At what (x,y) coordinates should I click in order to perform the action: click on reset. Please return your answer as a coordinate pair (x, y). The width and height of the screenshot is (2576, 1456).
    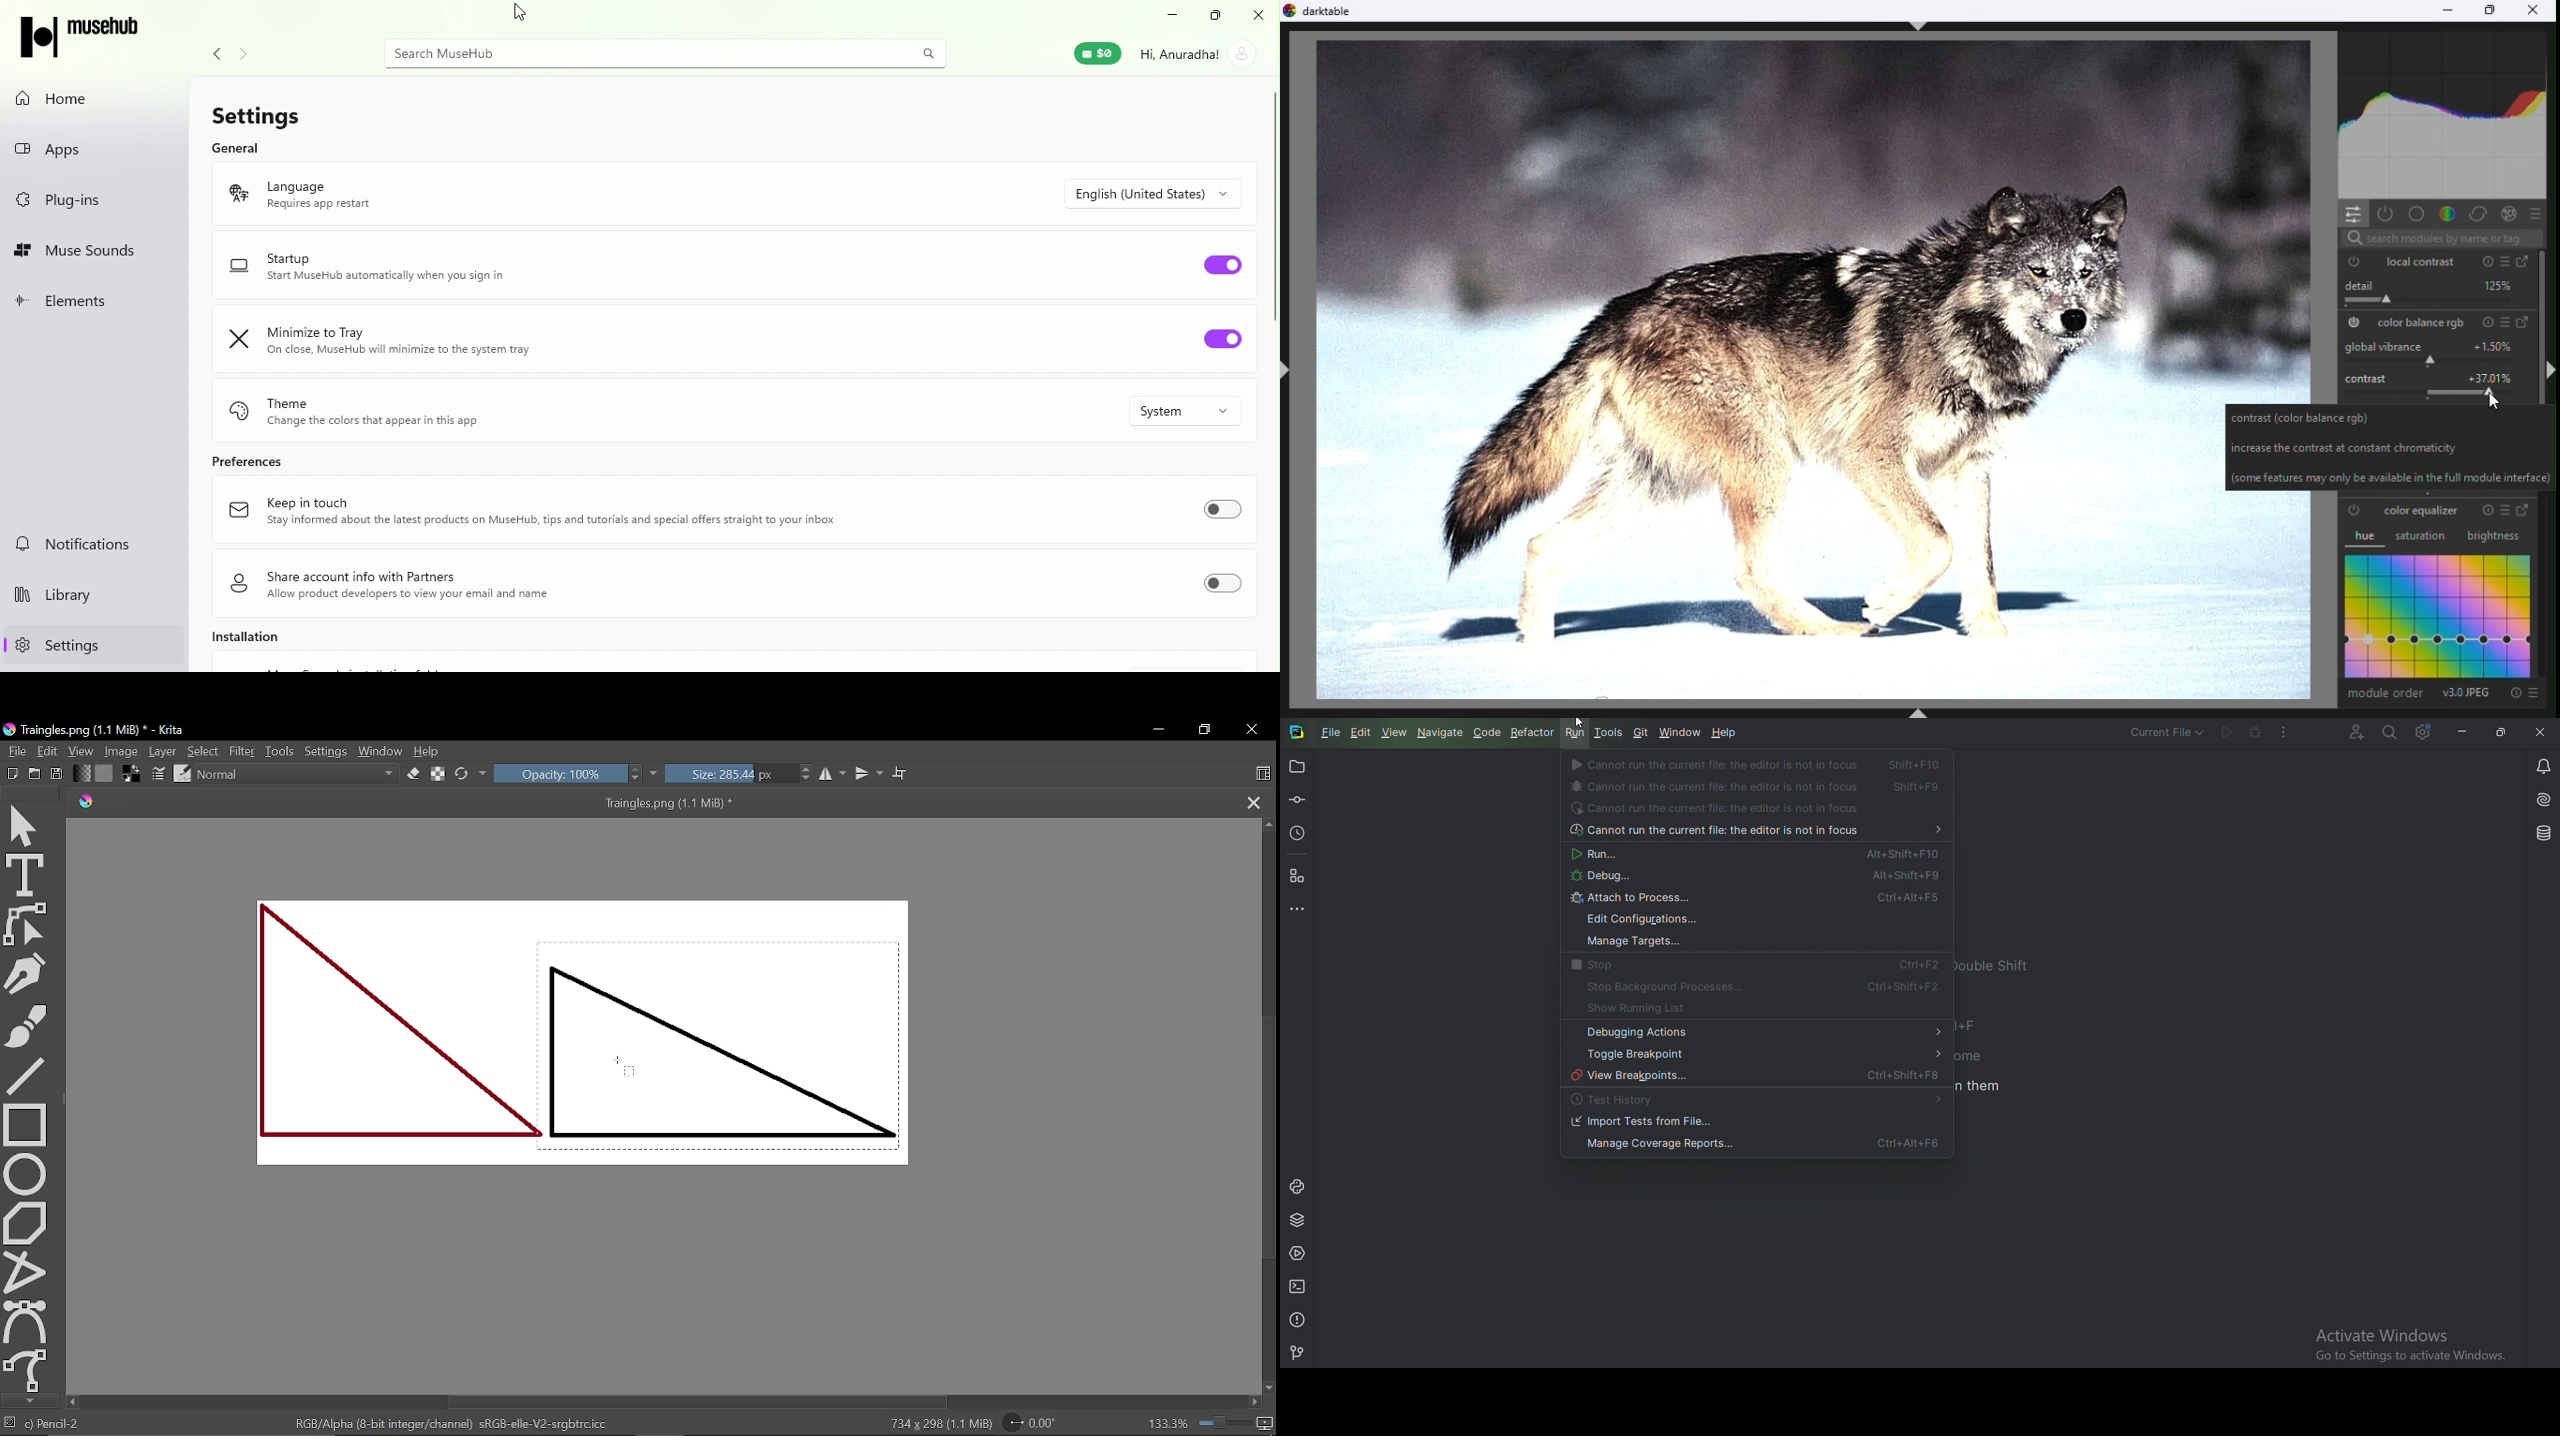
    Looking at the image, I should click on (2485, 510).